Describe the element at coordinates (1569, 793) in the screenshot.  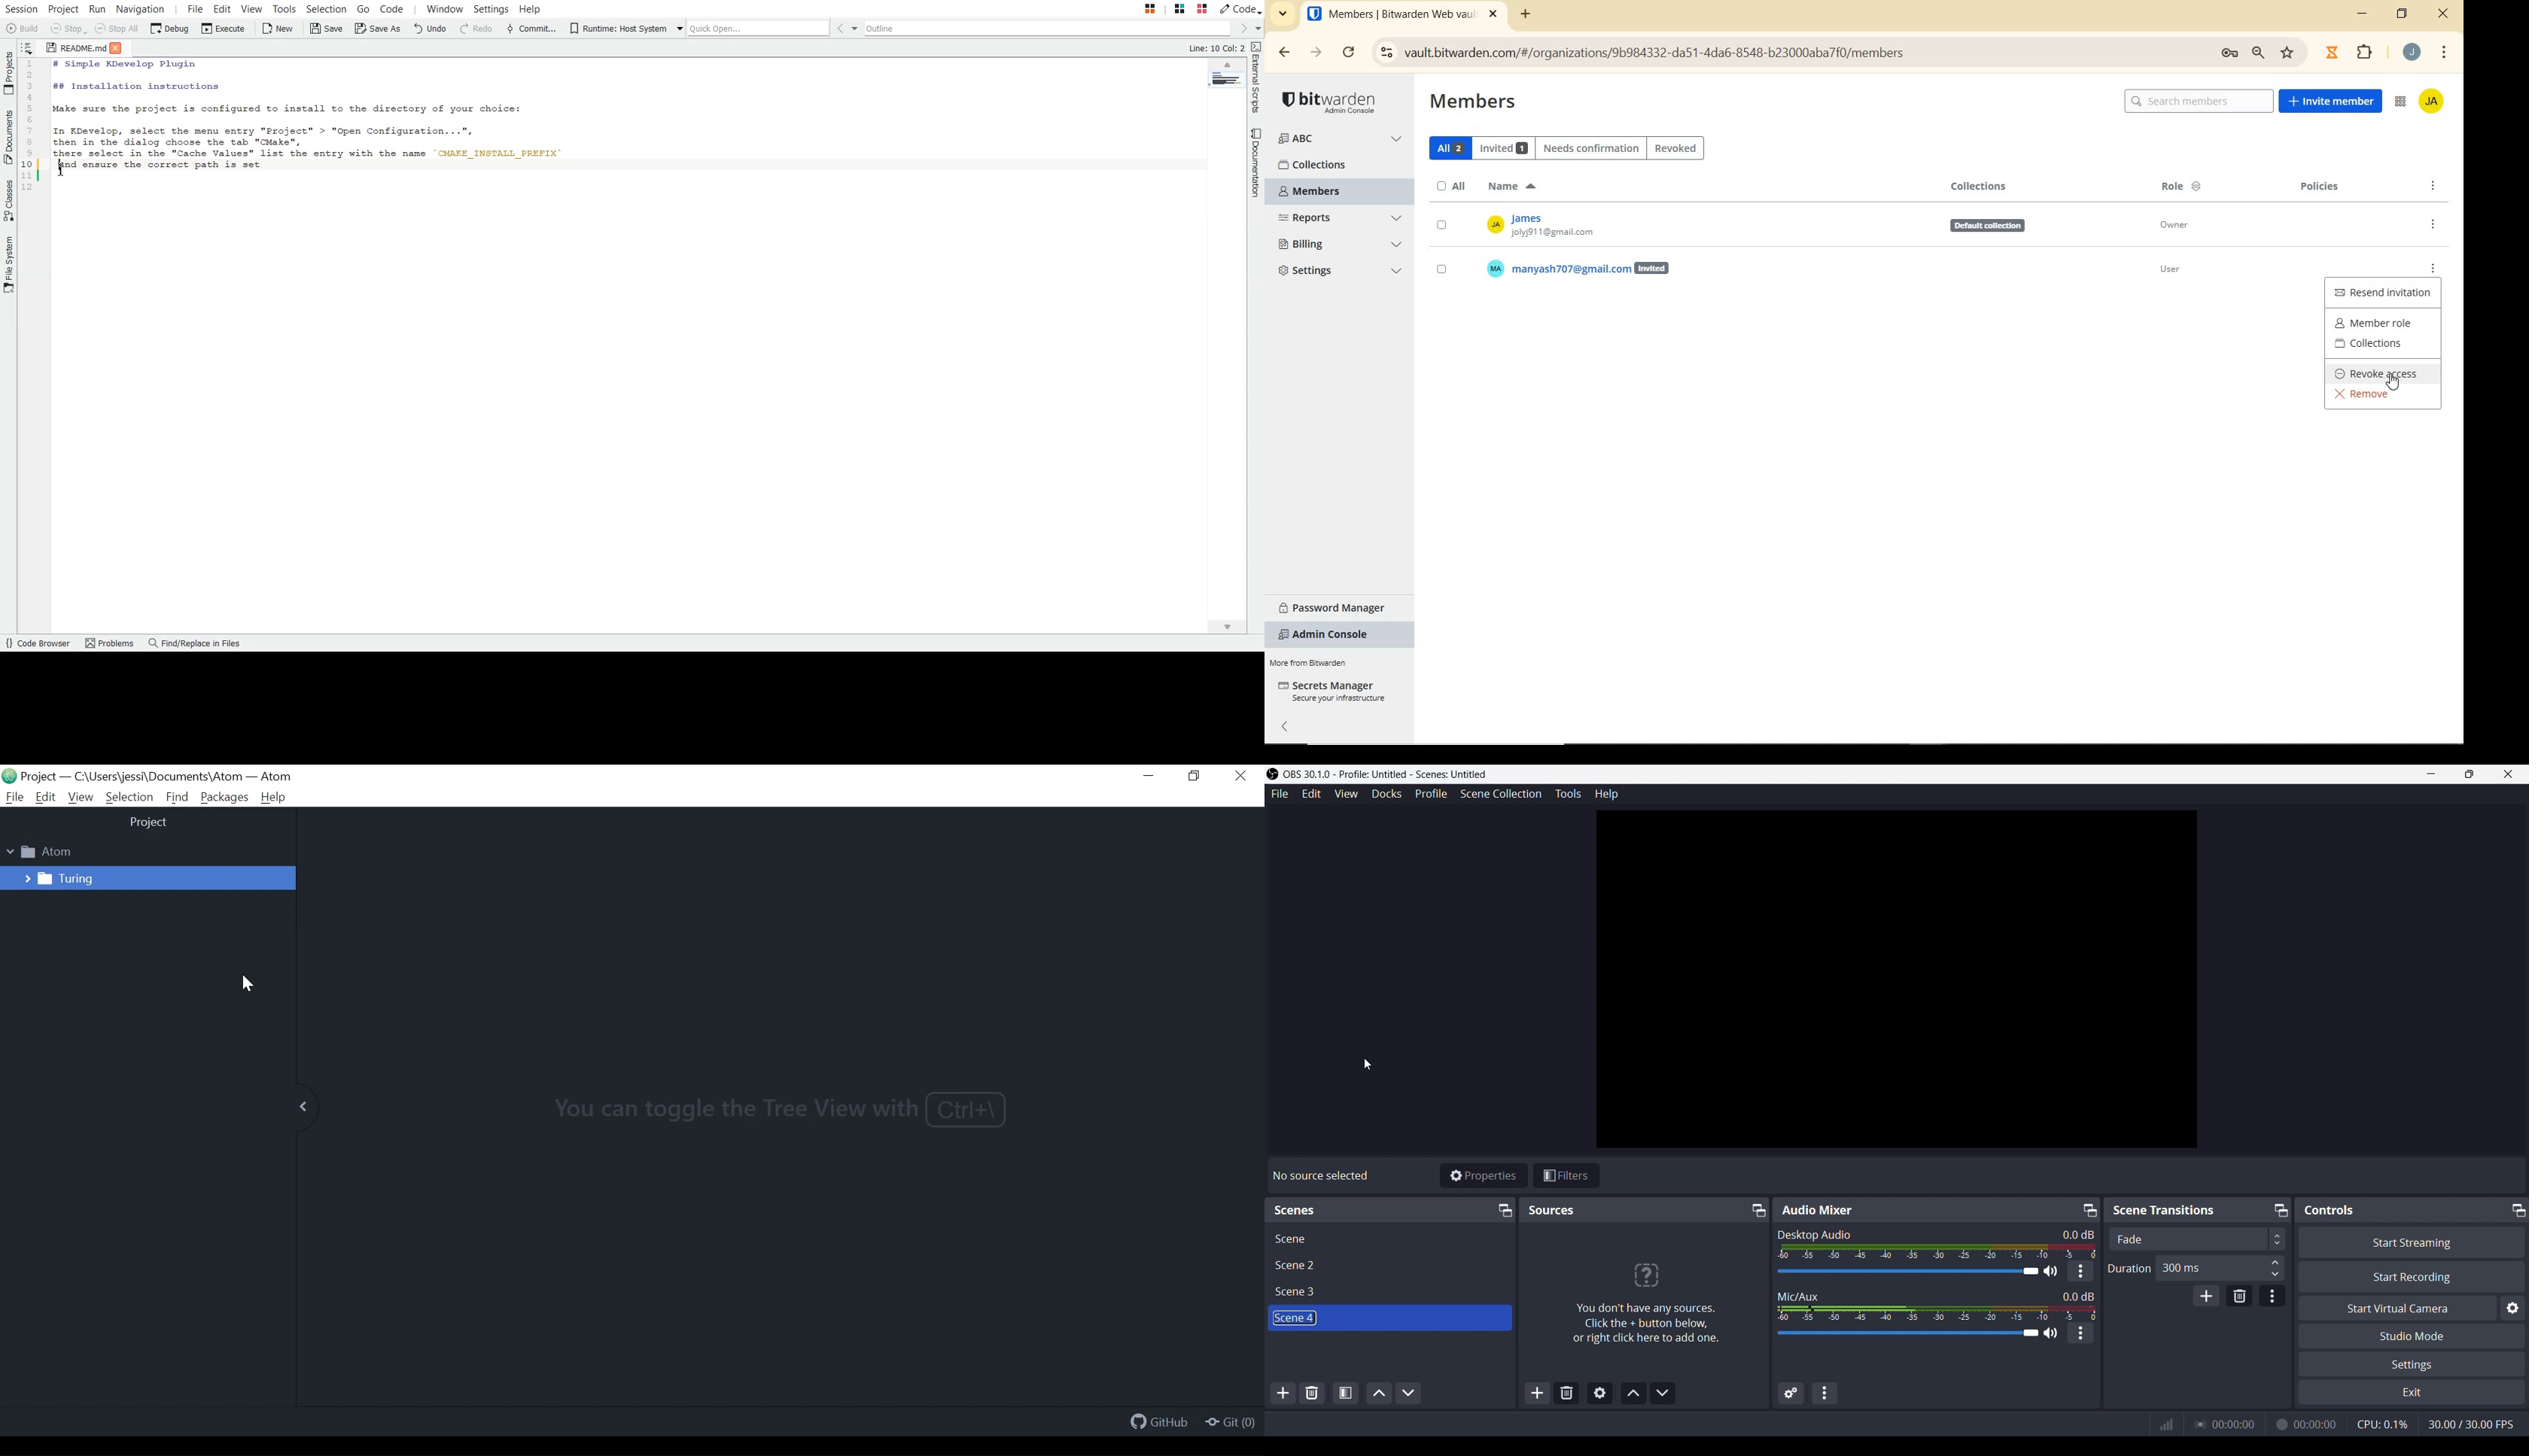
I see `Tools` at that location.